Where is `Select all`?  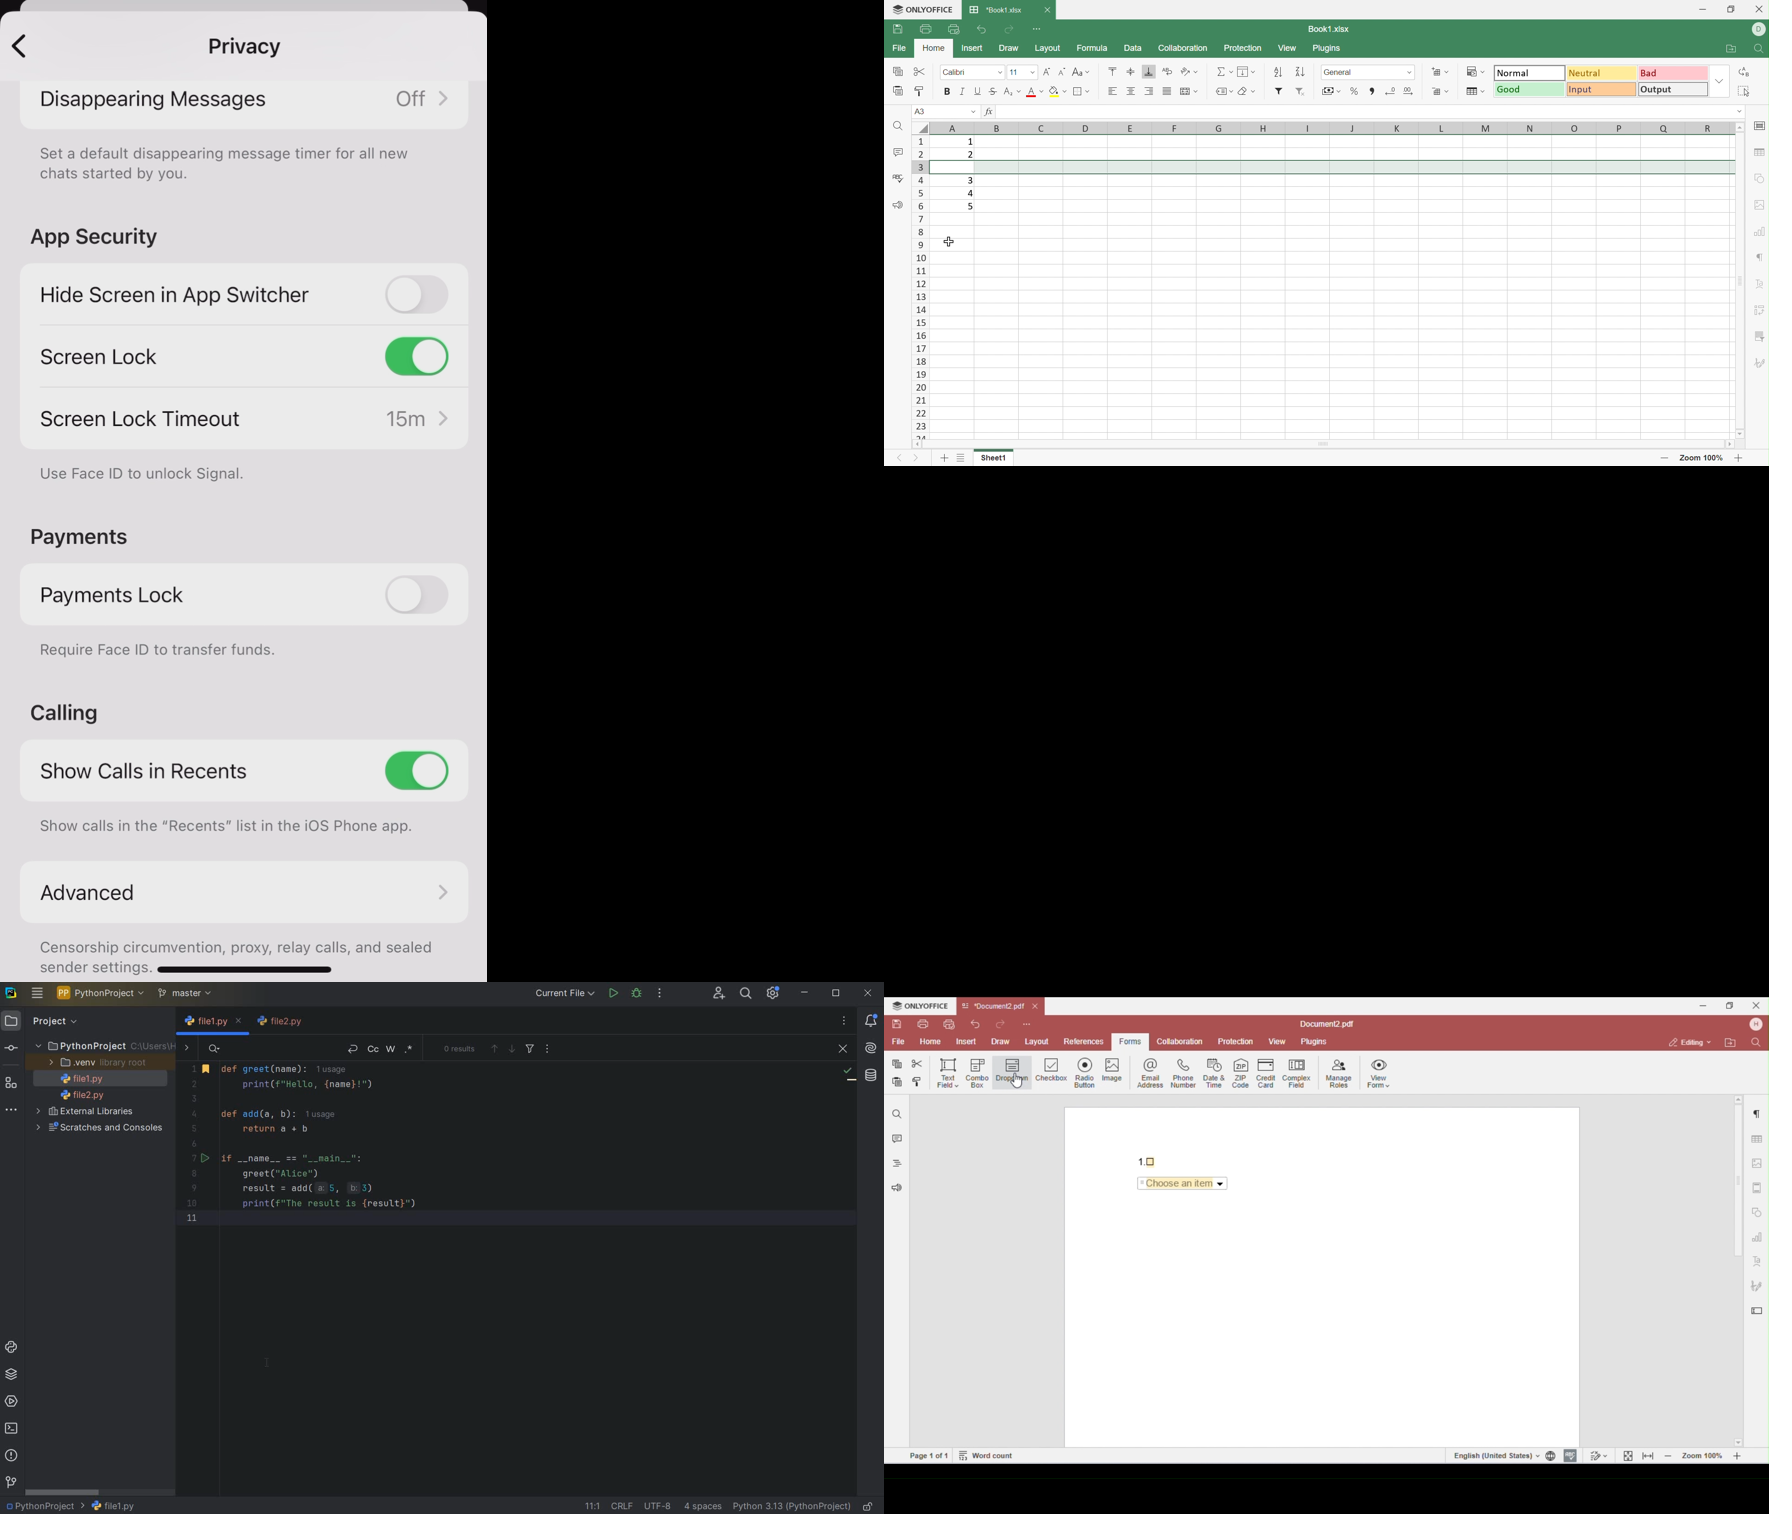
Select all is located at coordinates (1742, 92).